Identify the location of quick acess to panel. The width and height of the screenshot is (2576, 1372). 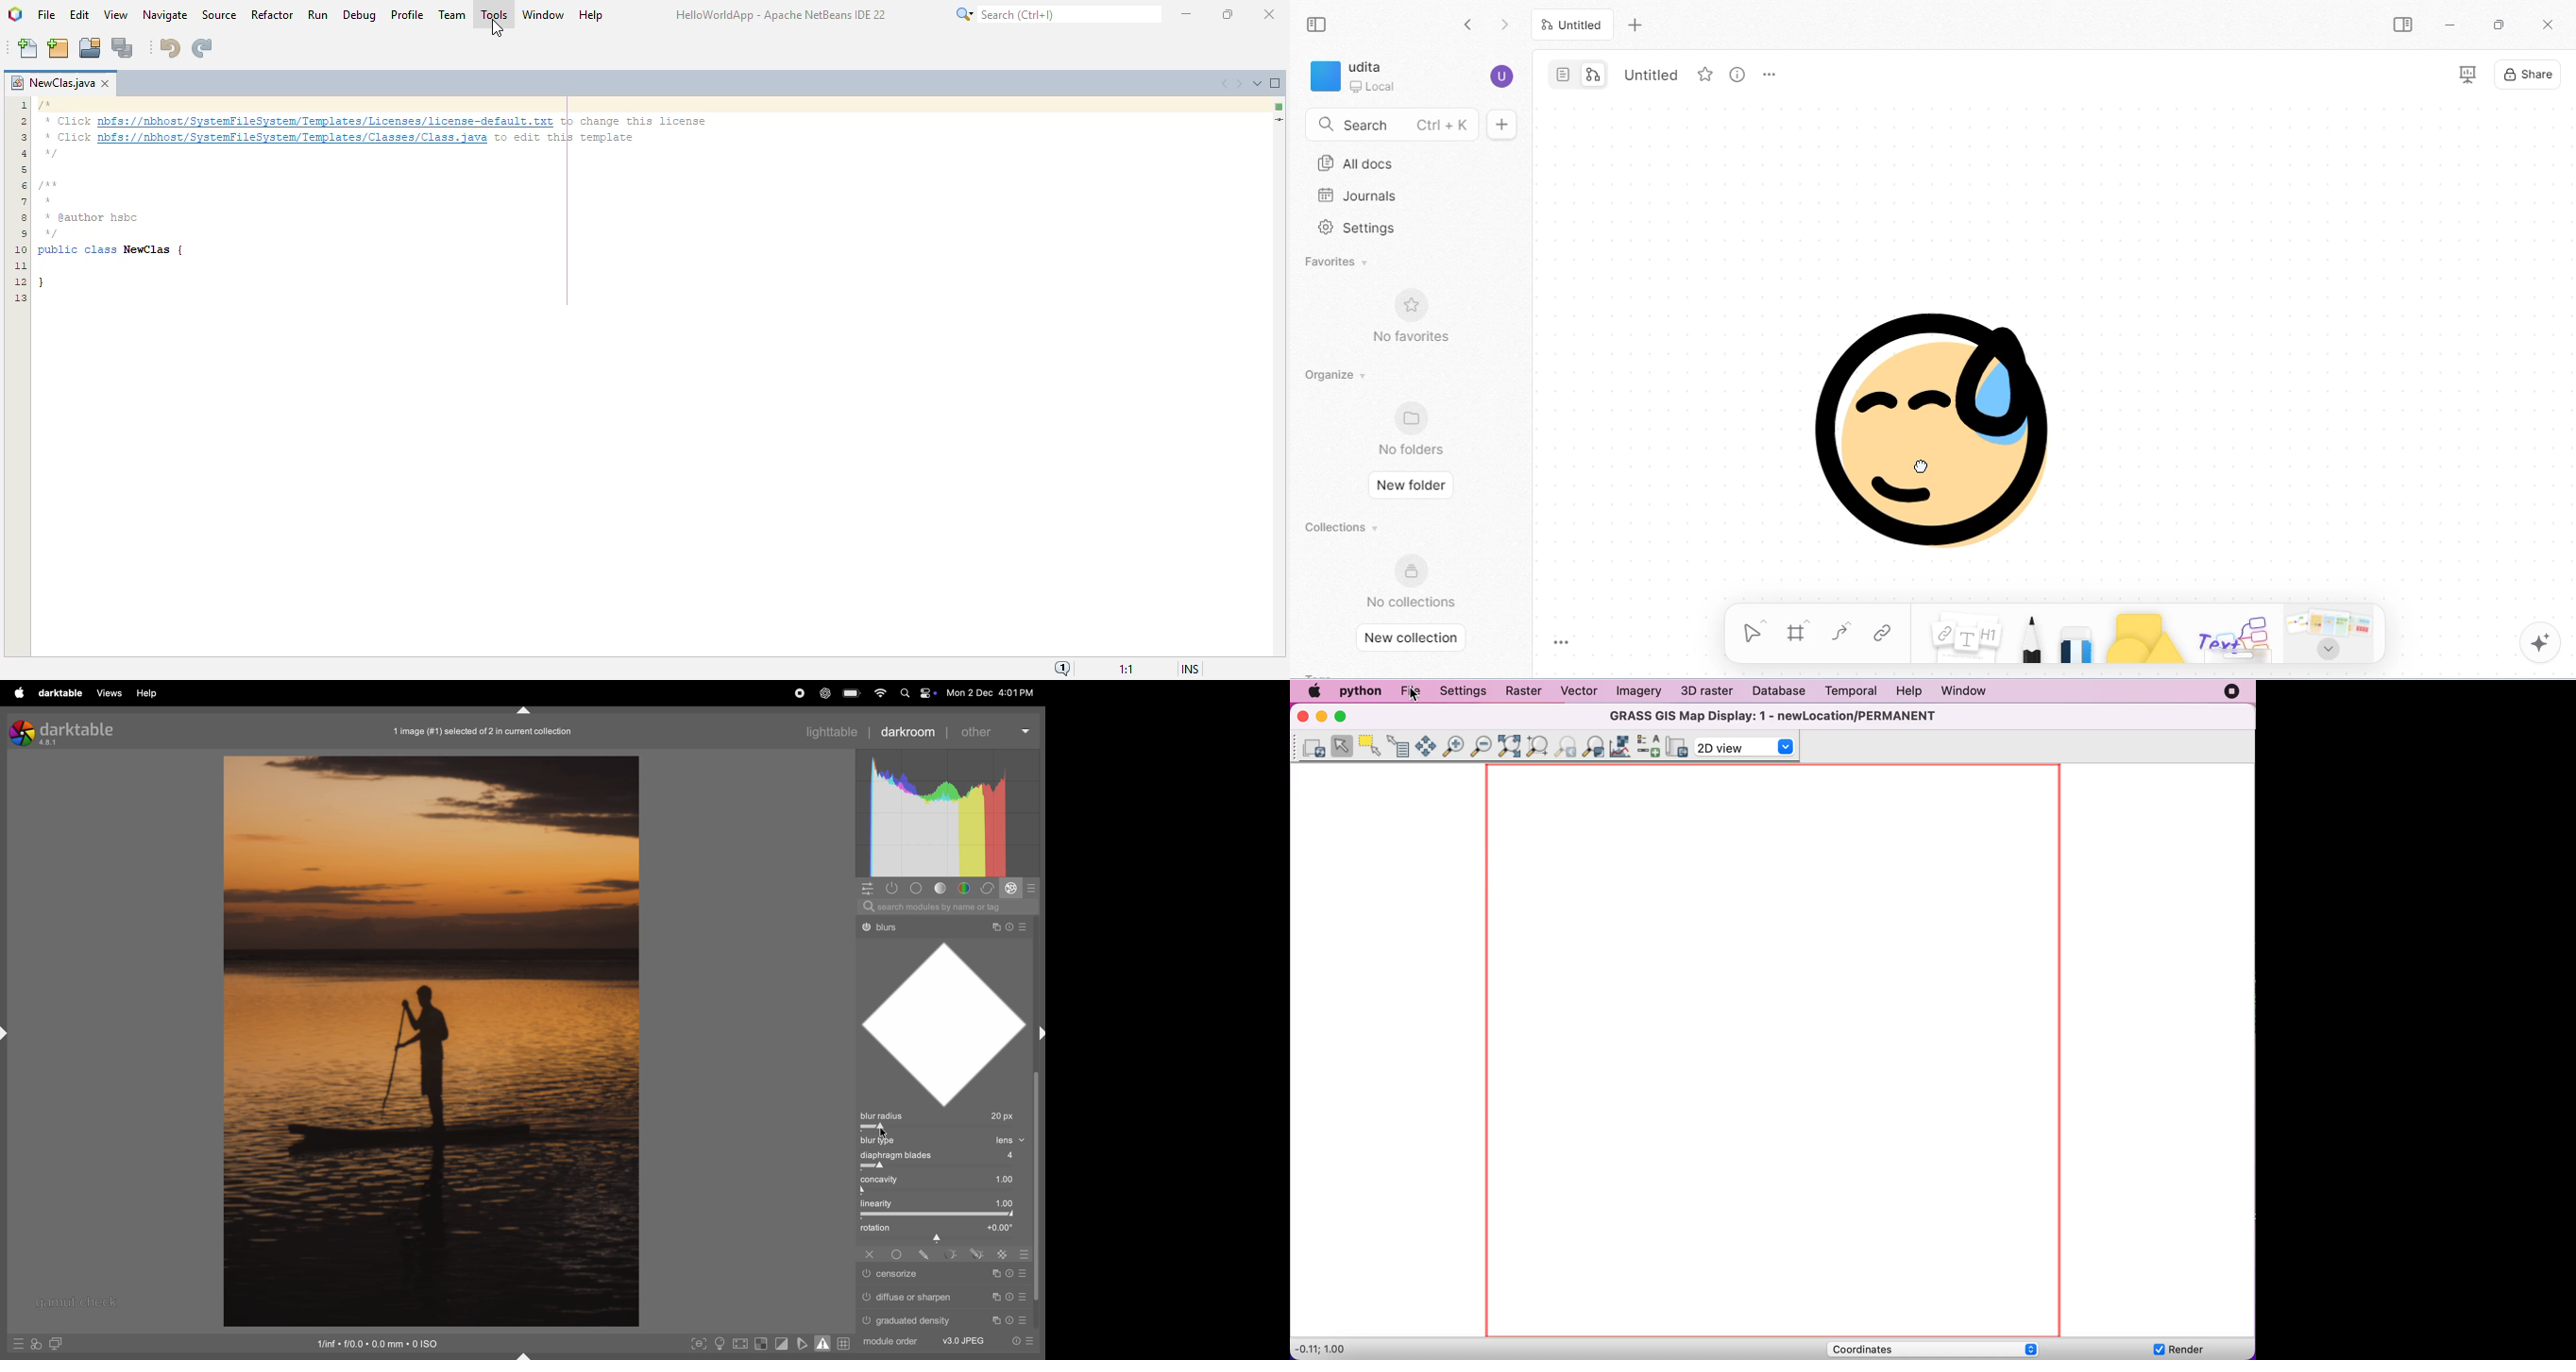
(866, 889).